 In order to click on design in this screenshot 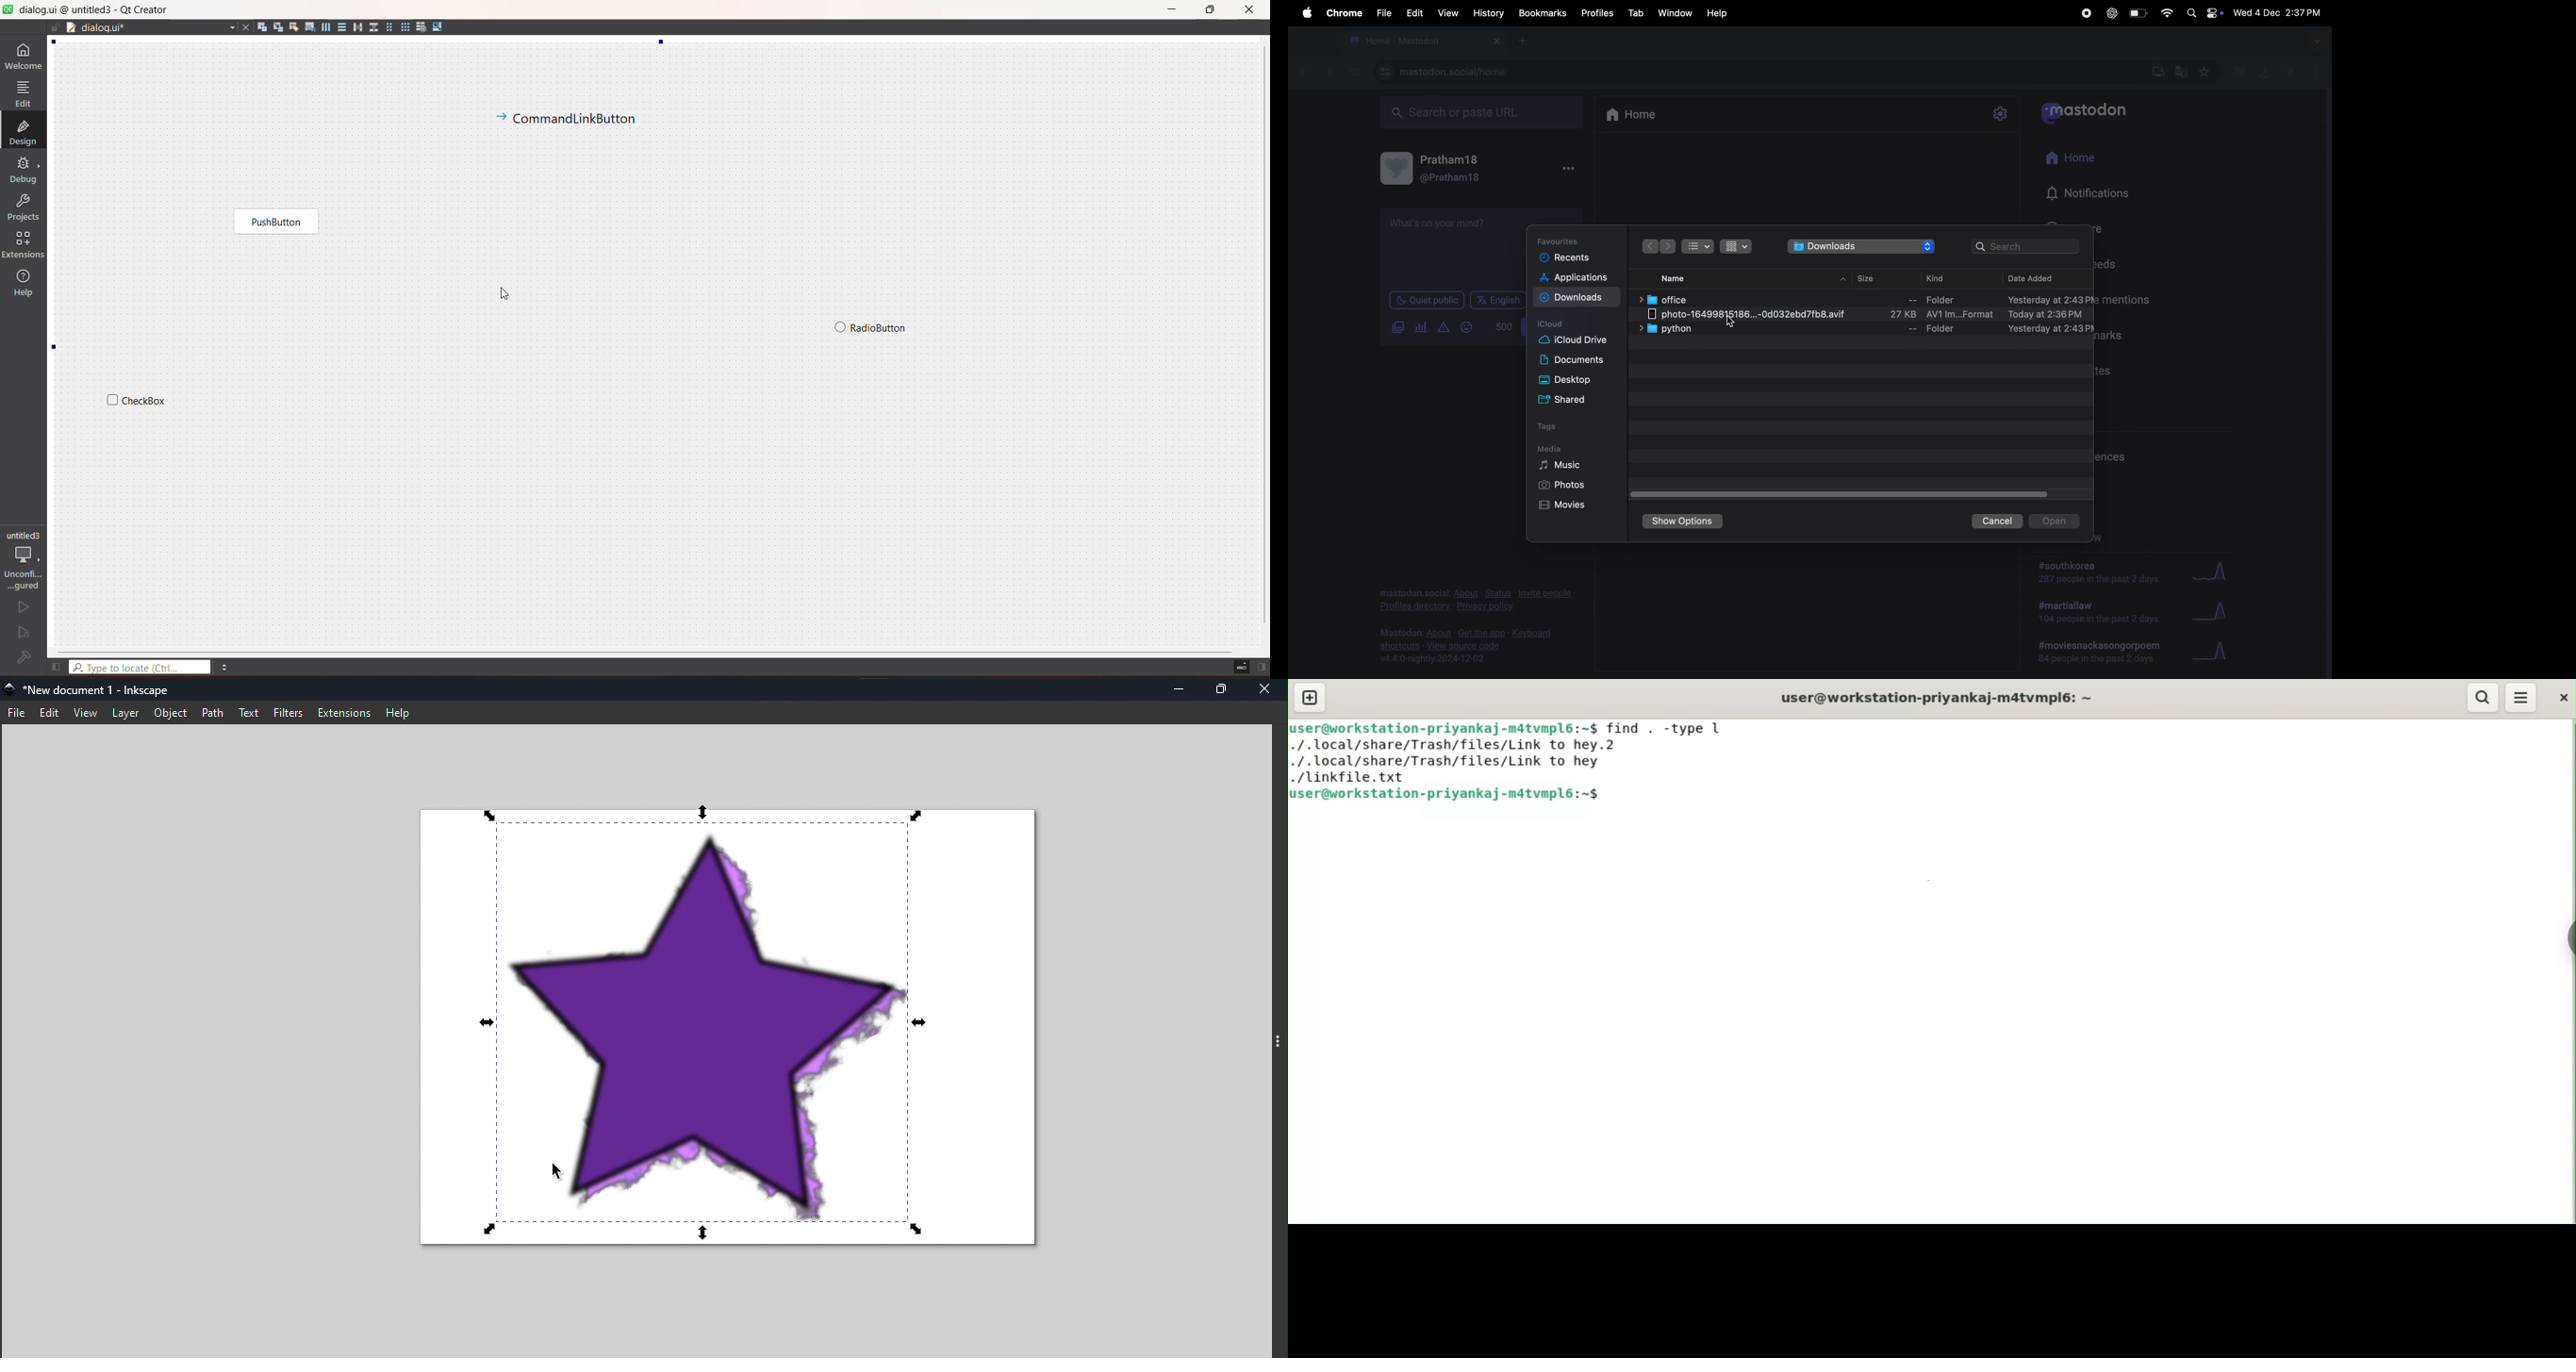, I will do `click(22, 132)`.